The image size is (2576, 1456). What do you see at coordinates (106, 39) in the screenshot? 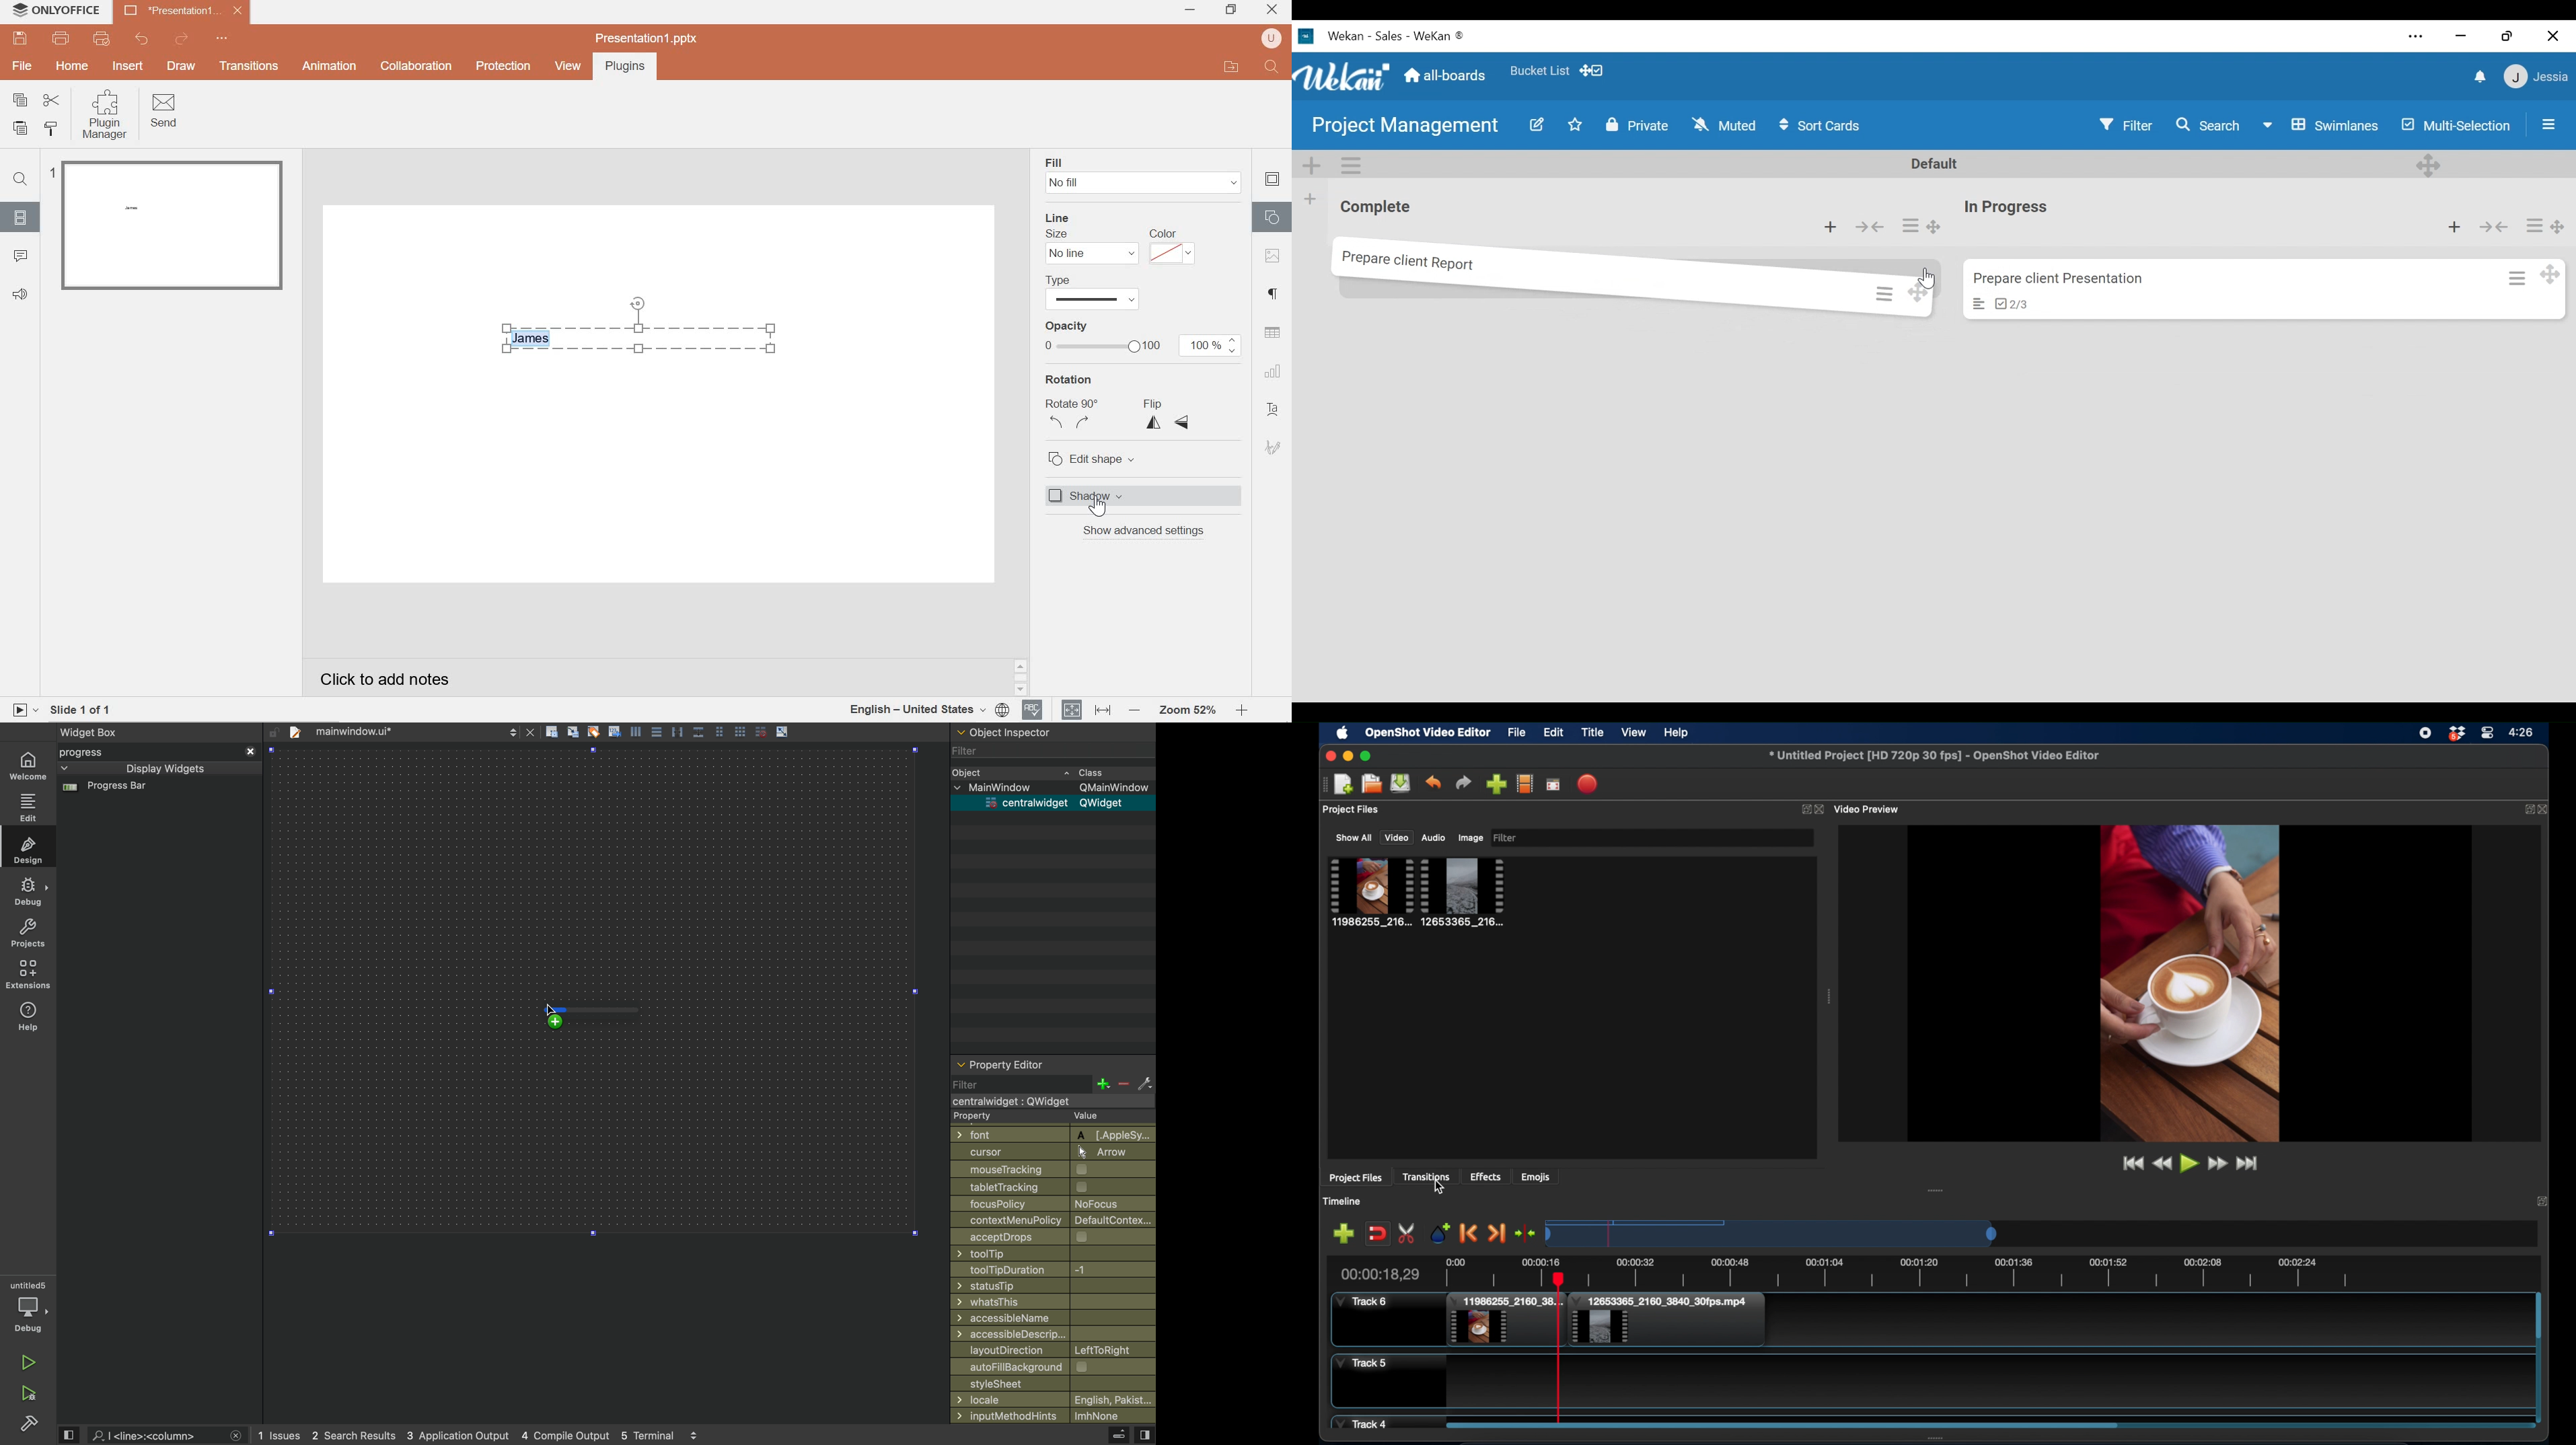
I see `quick print` at bounding box center [106, 39].